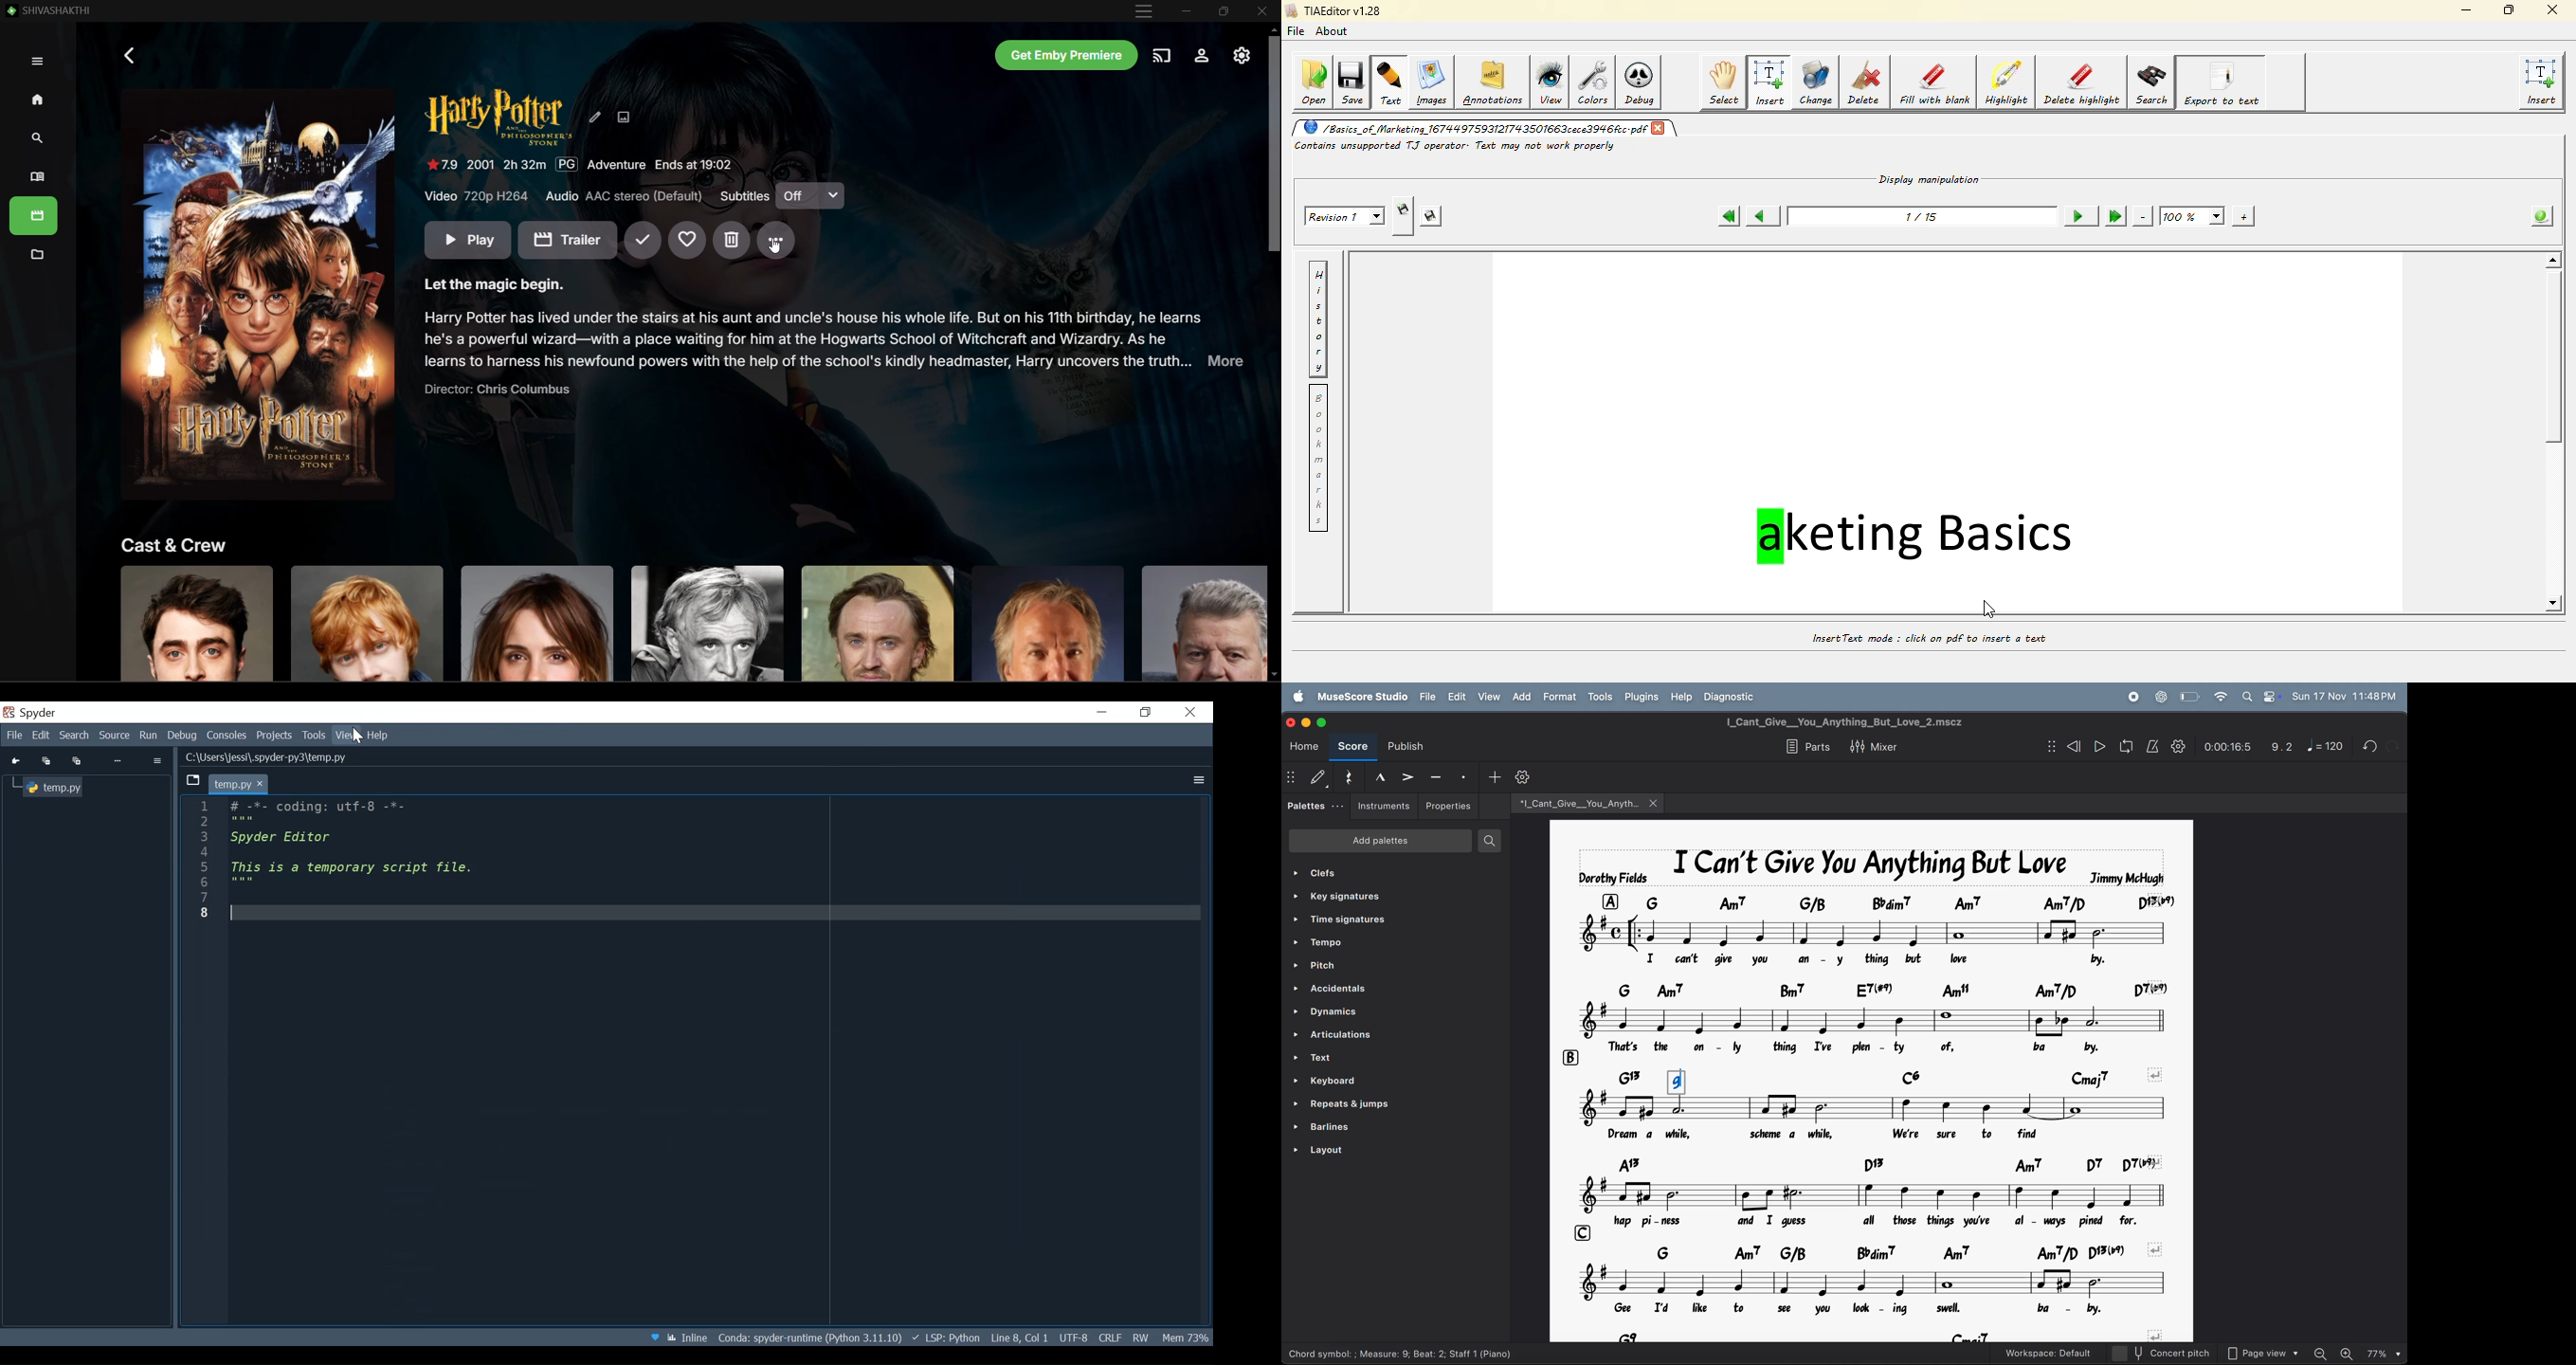 This screenshot has height=1372, width=2576. I want to click on tools, so click(1600, 697).